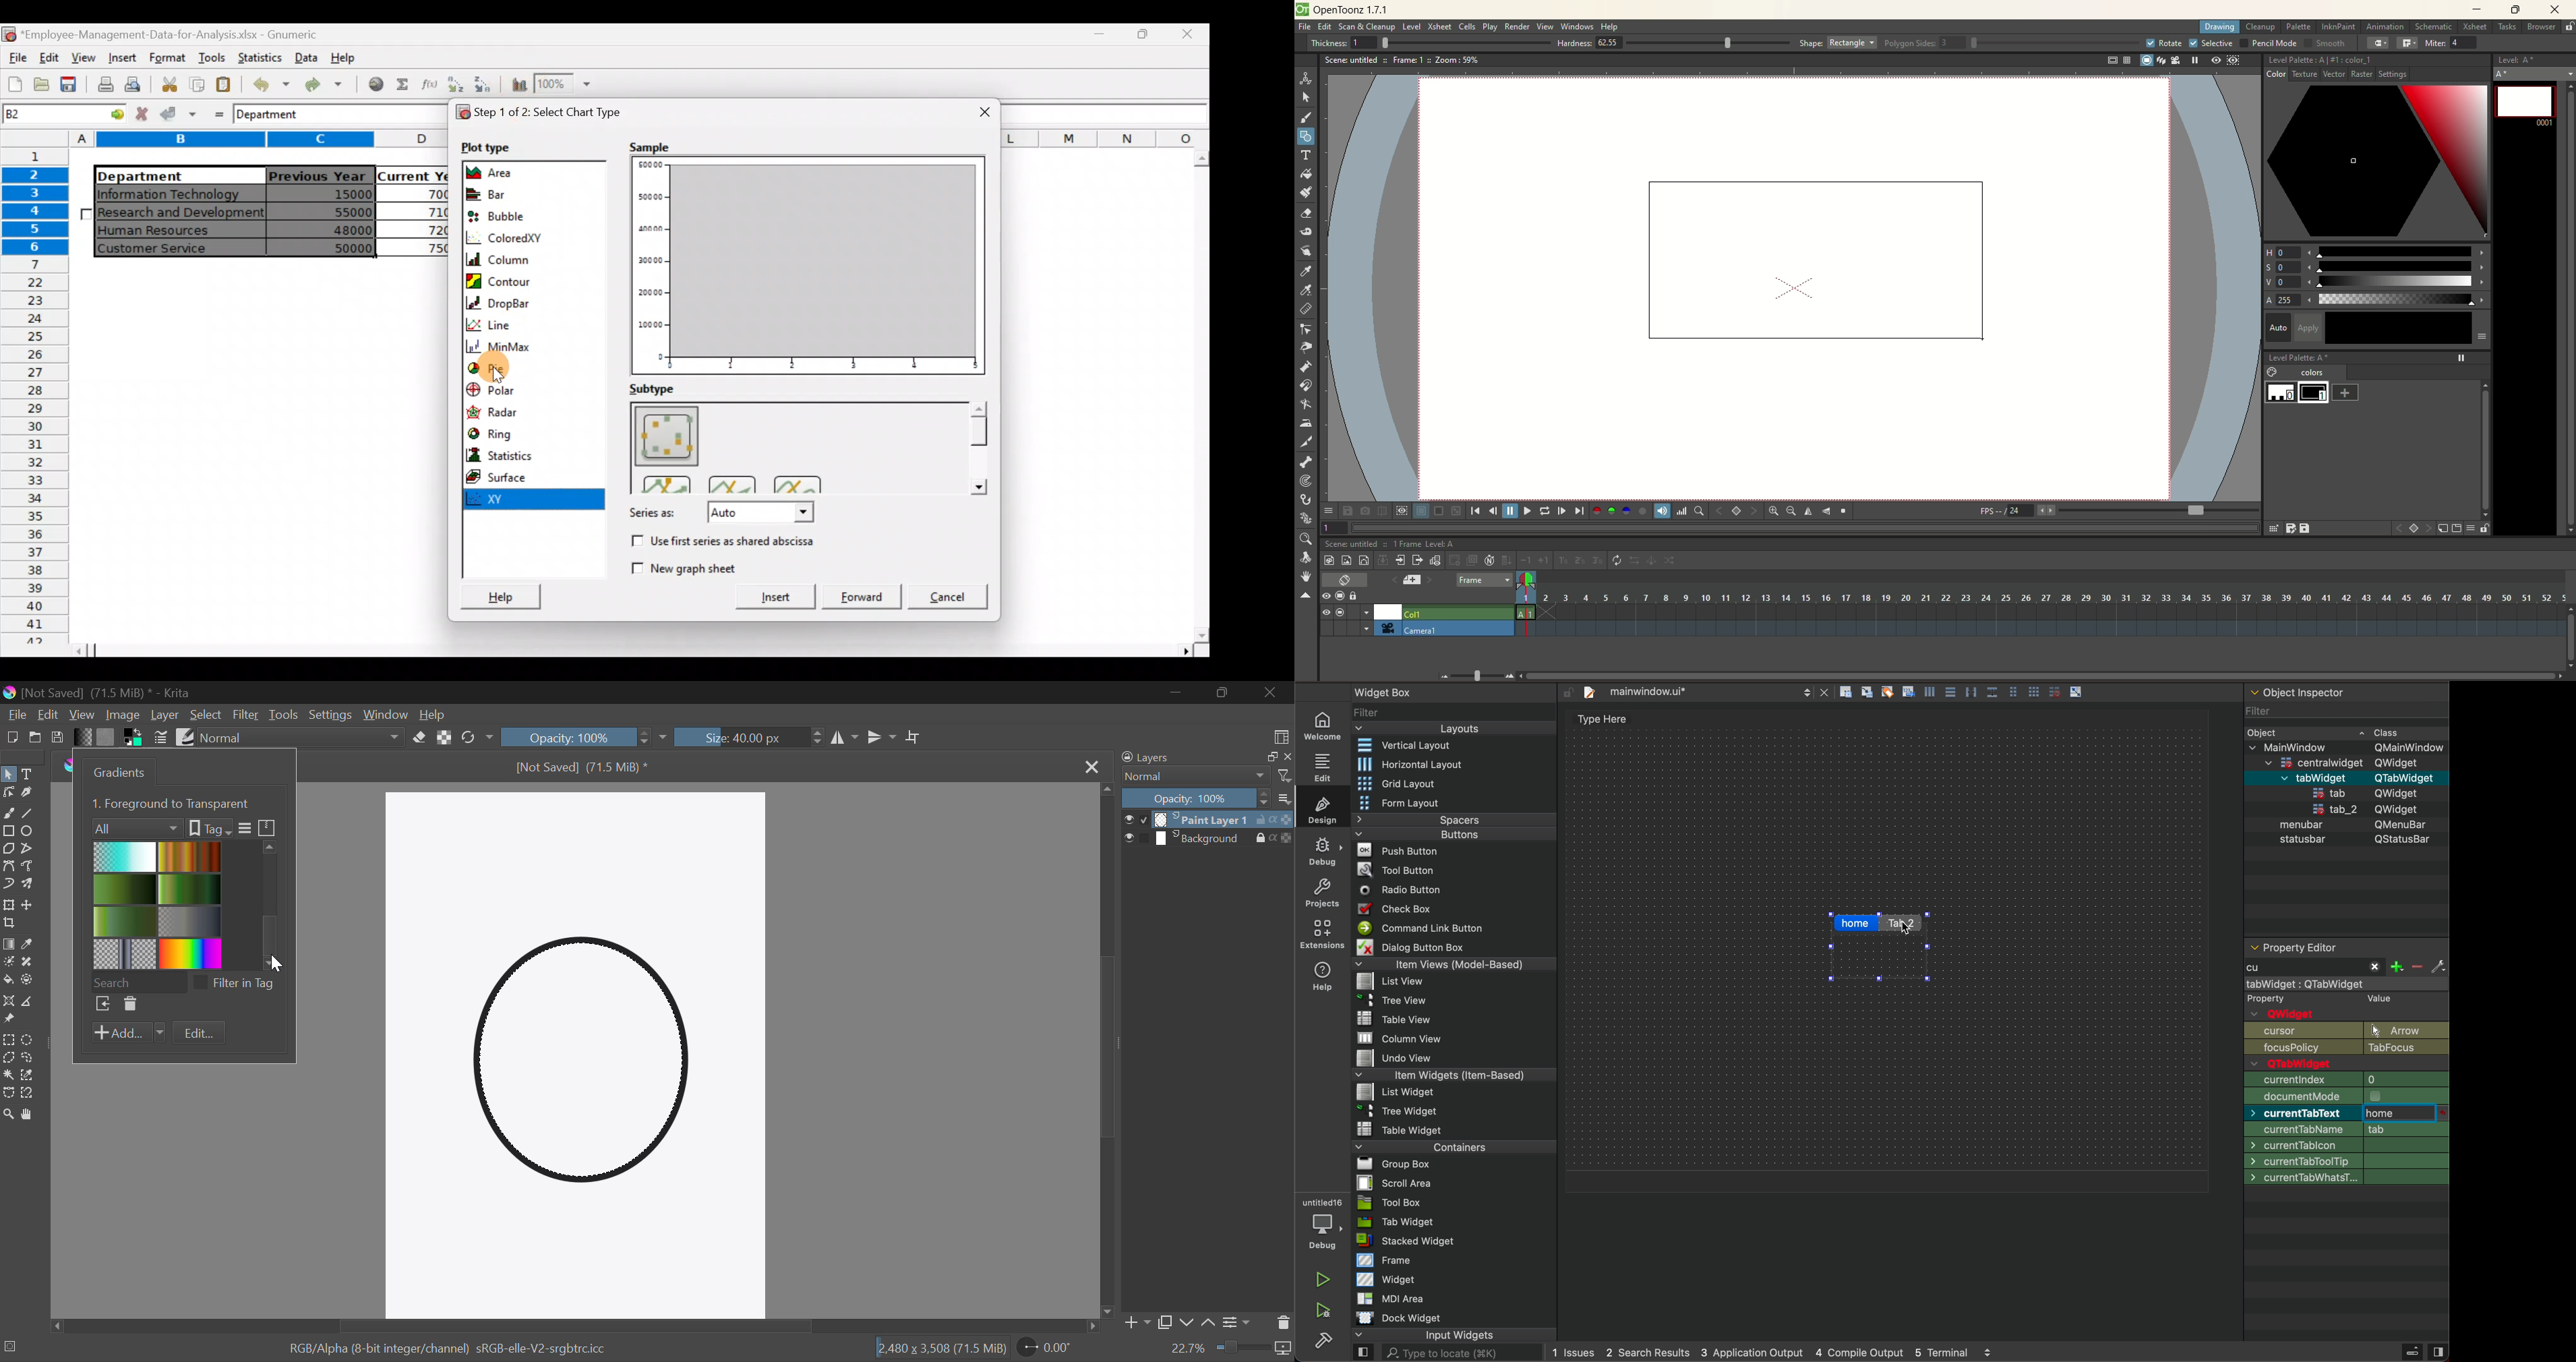 The width and height of the screenshot is (2576, 1372). I want to click on home tab, so click(1856, 925).